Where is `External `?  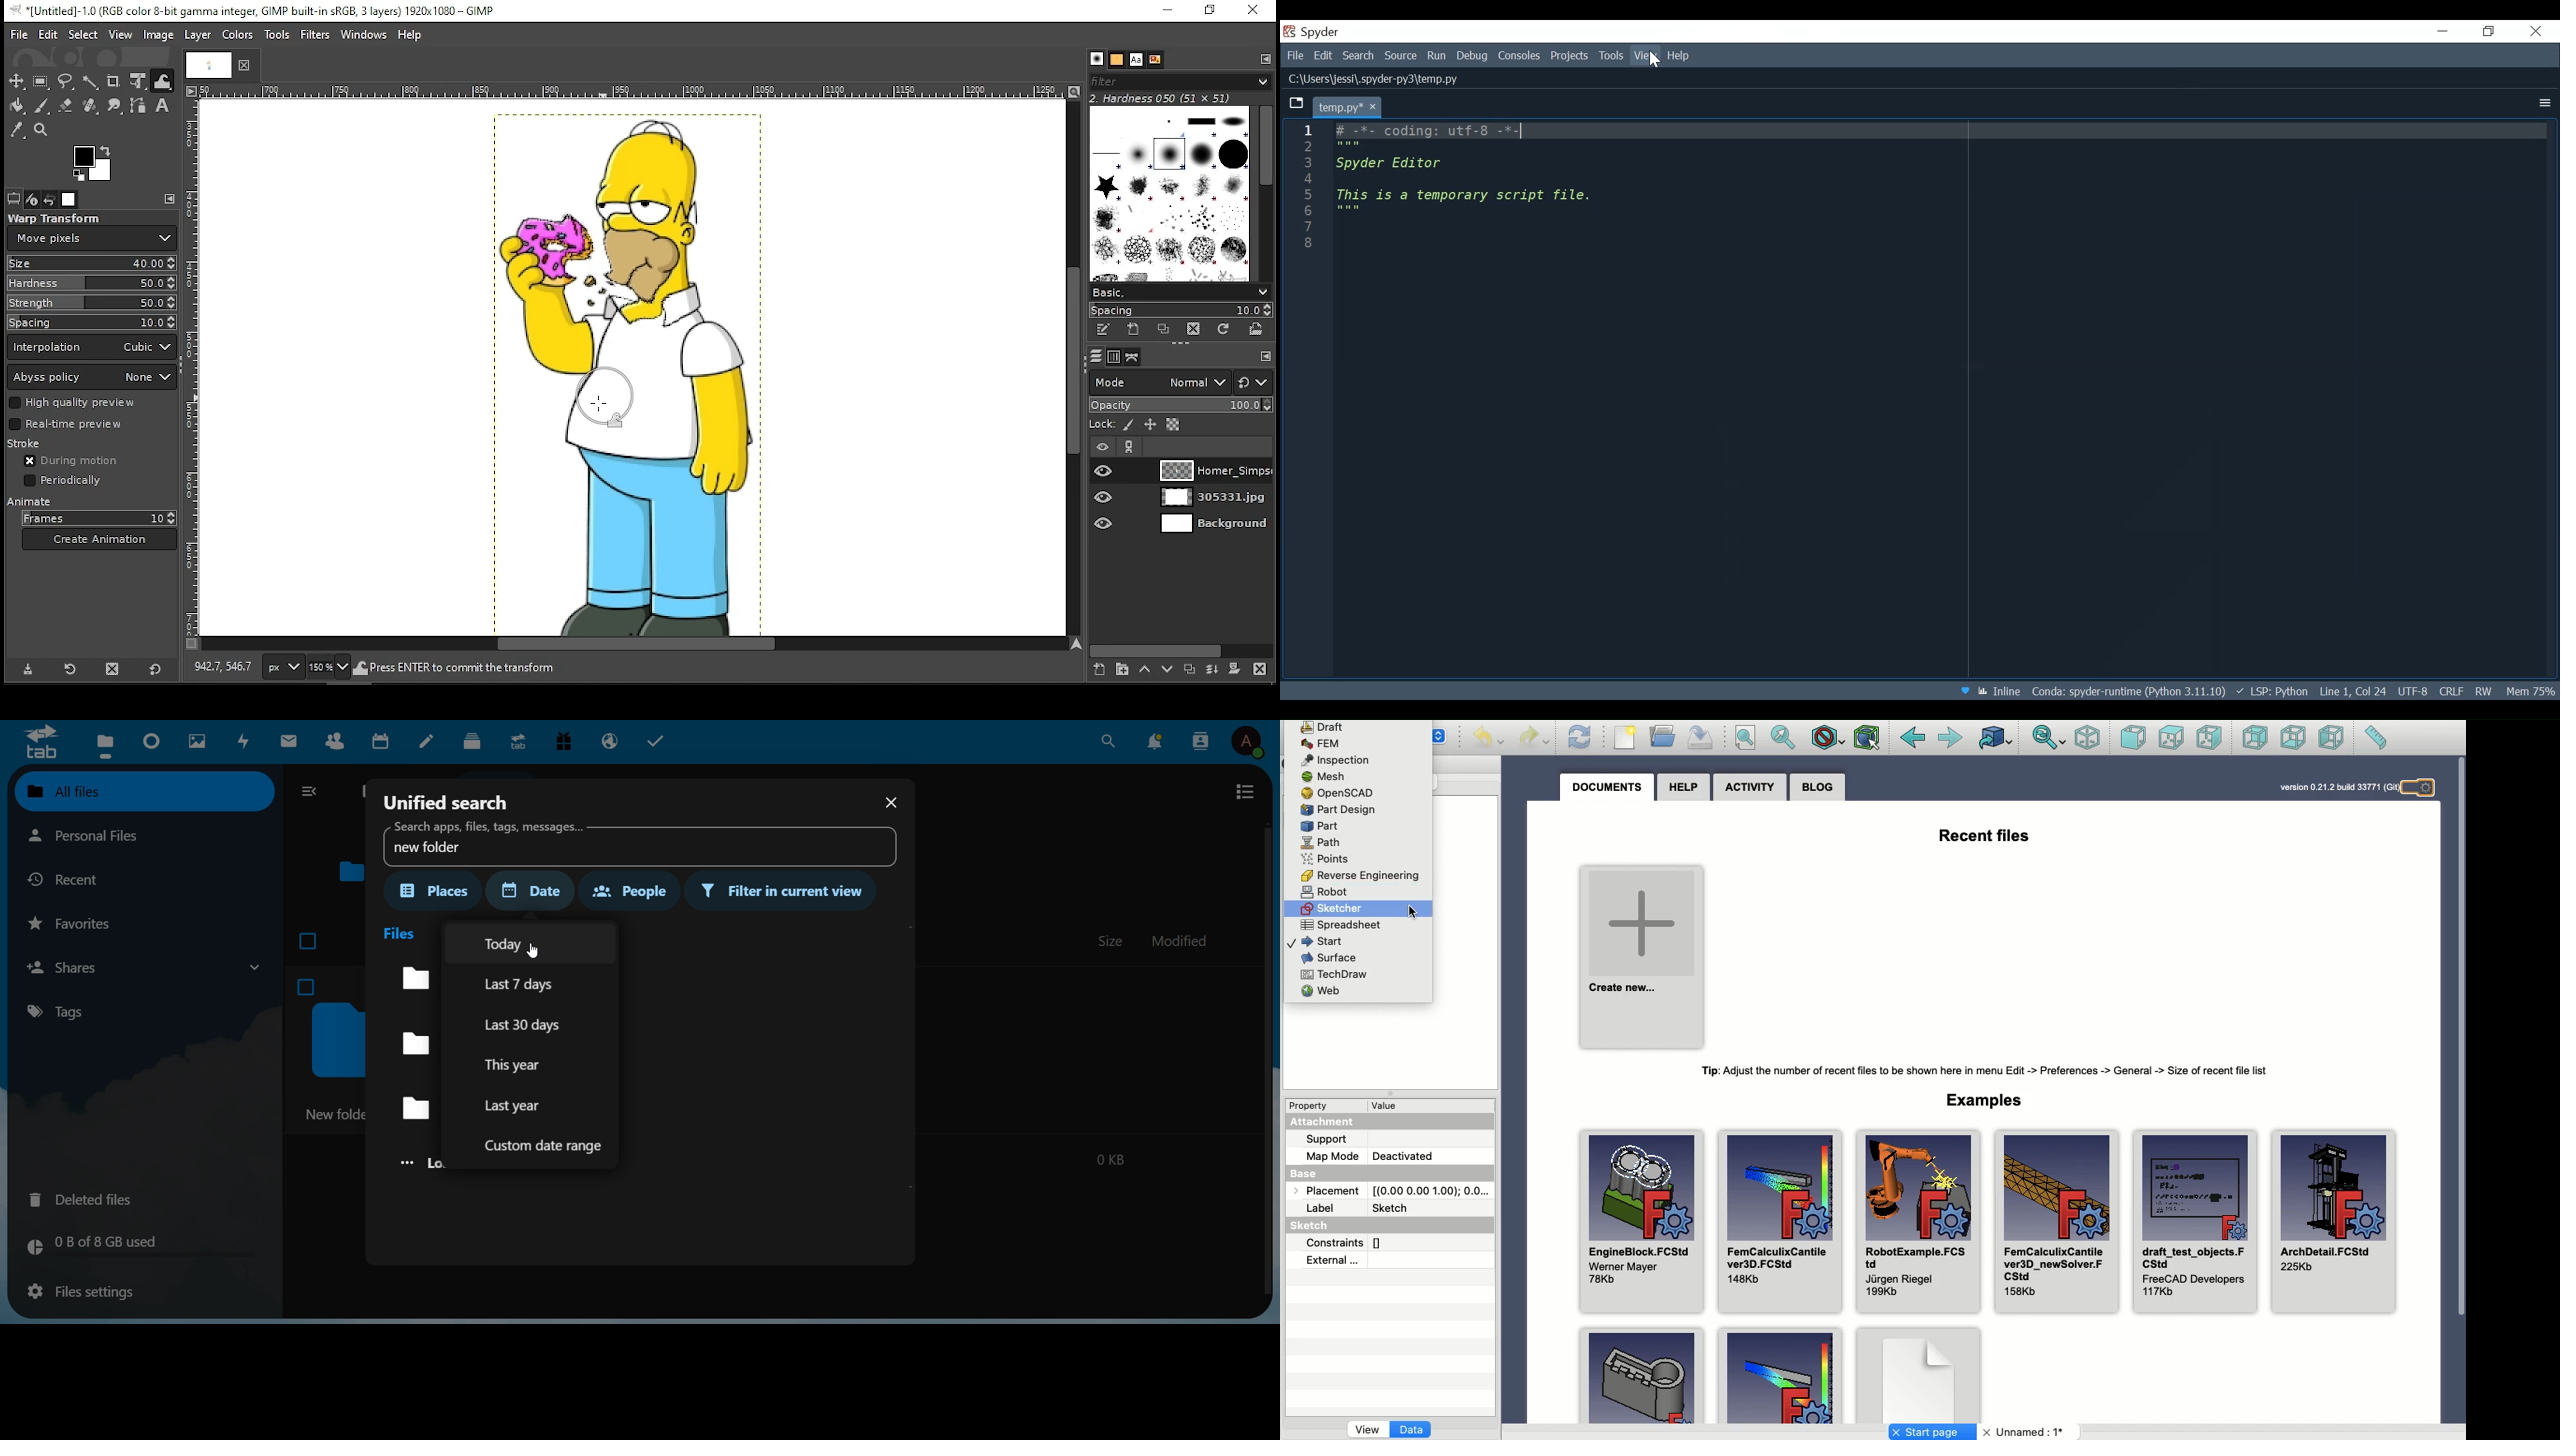
External  is located at coordinates (1333, 1261).